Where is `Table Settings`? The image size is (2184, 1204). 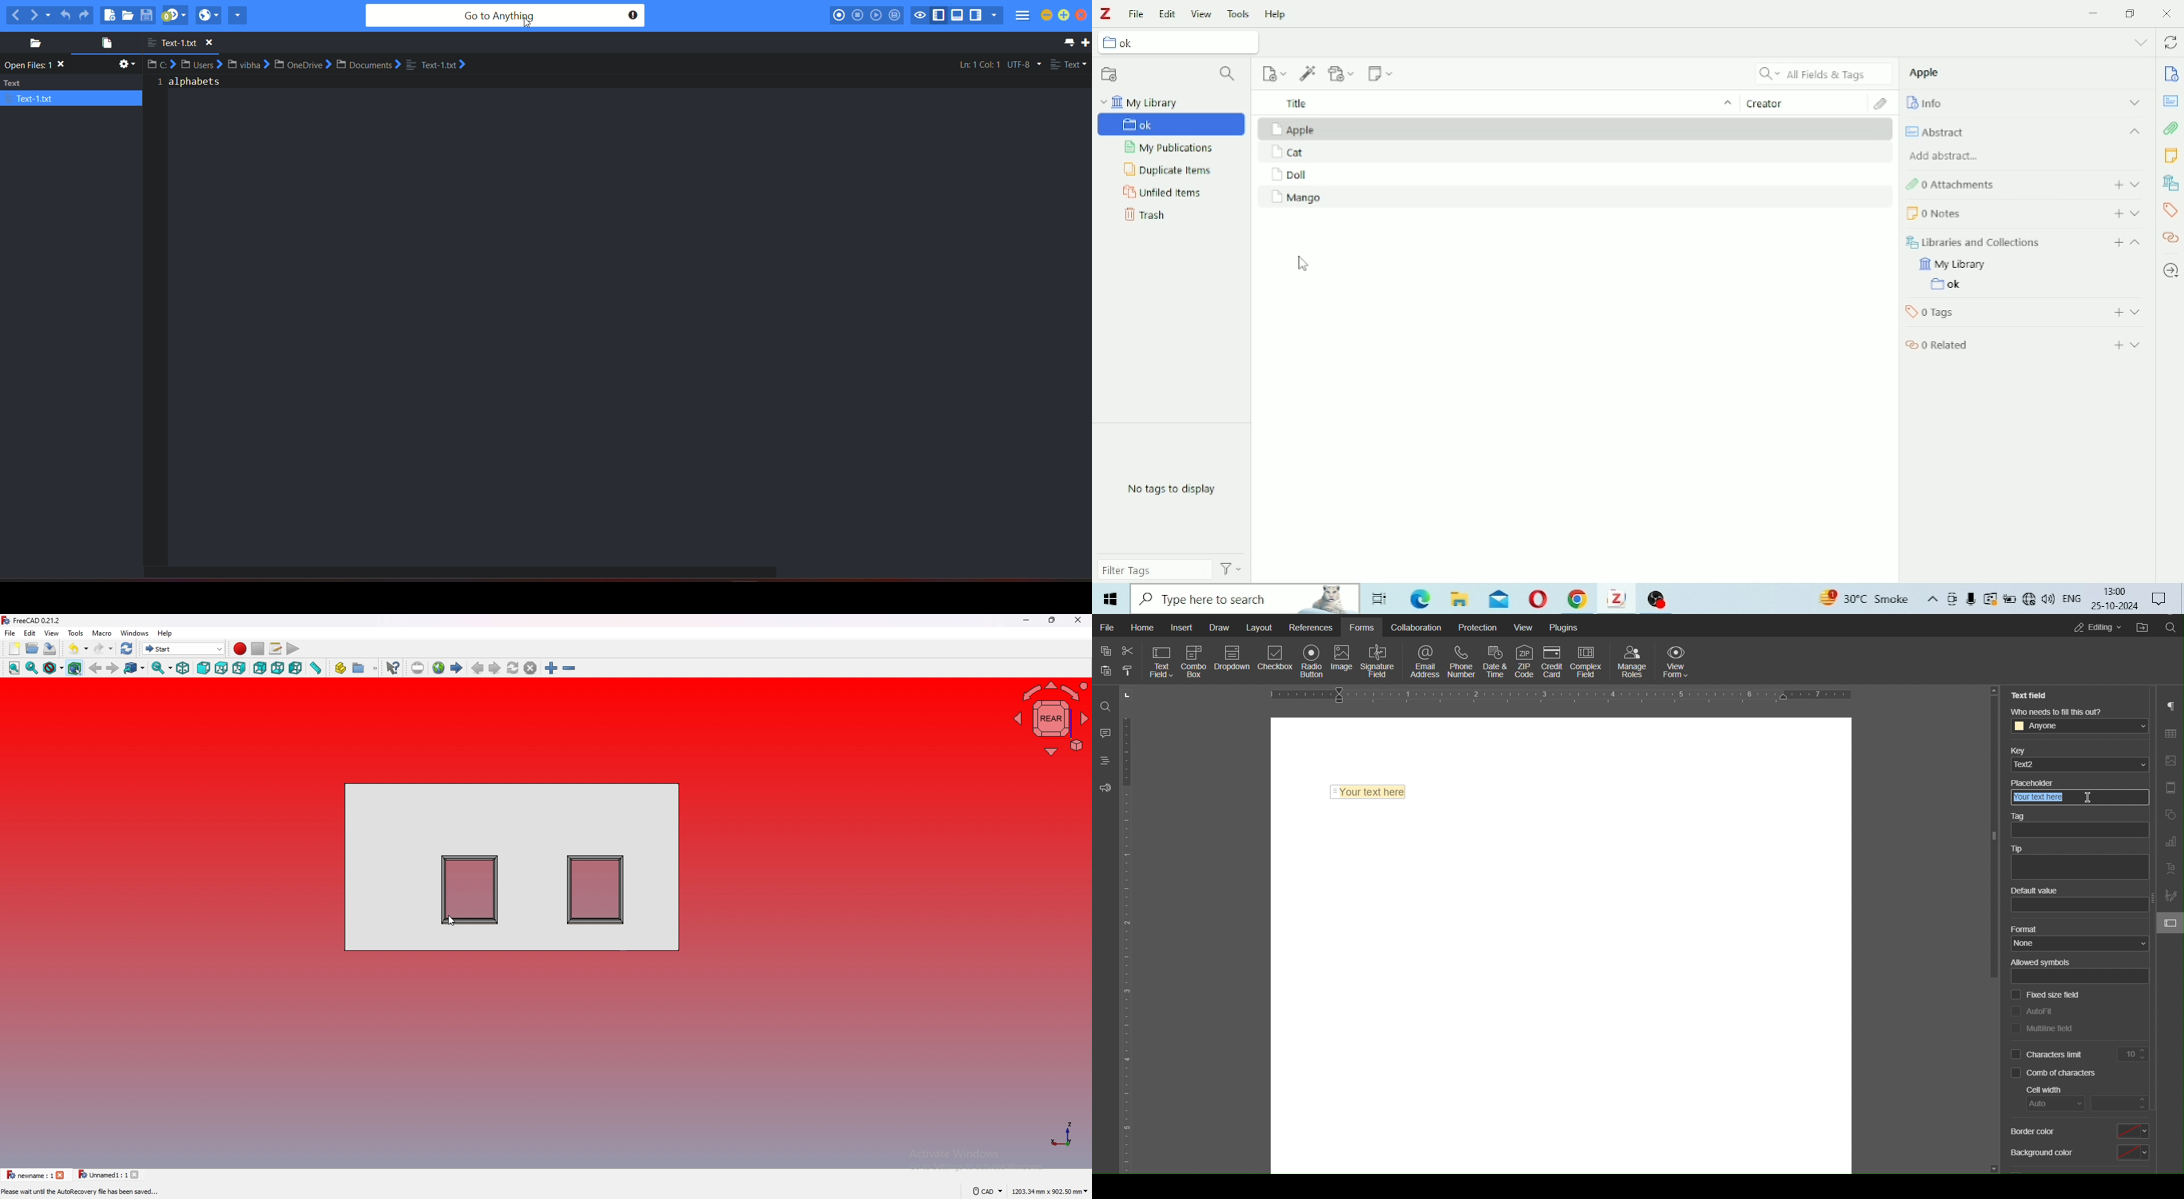
Table Settings is located at coordinates (2169, 734).